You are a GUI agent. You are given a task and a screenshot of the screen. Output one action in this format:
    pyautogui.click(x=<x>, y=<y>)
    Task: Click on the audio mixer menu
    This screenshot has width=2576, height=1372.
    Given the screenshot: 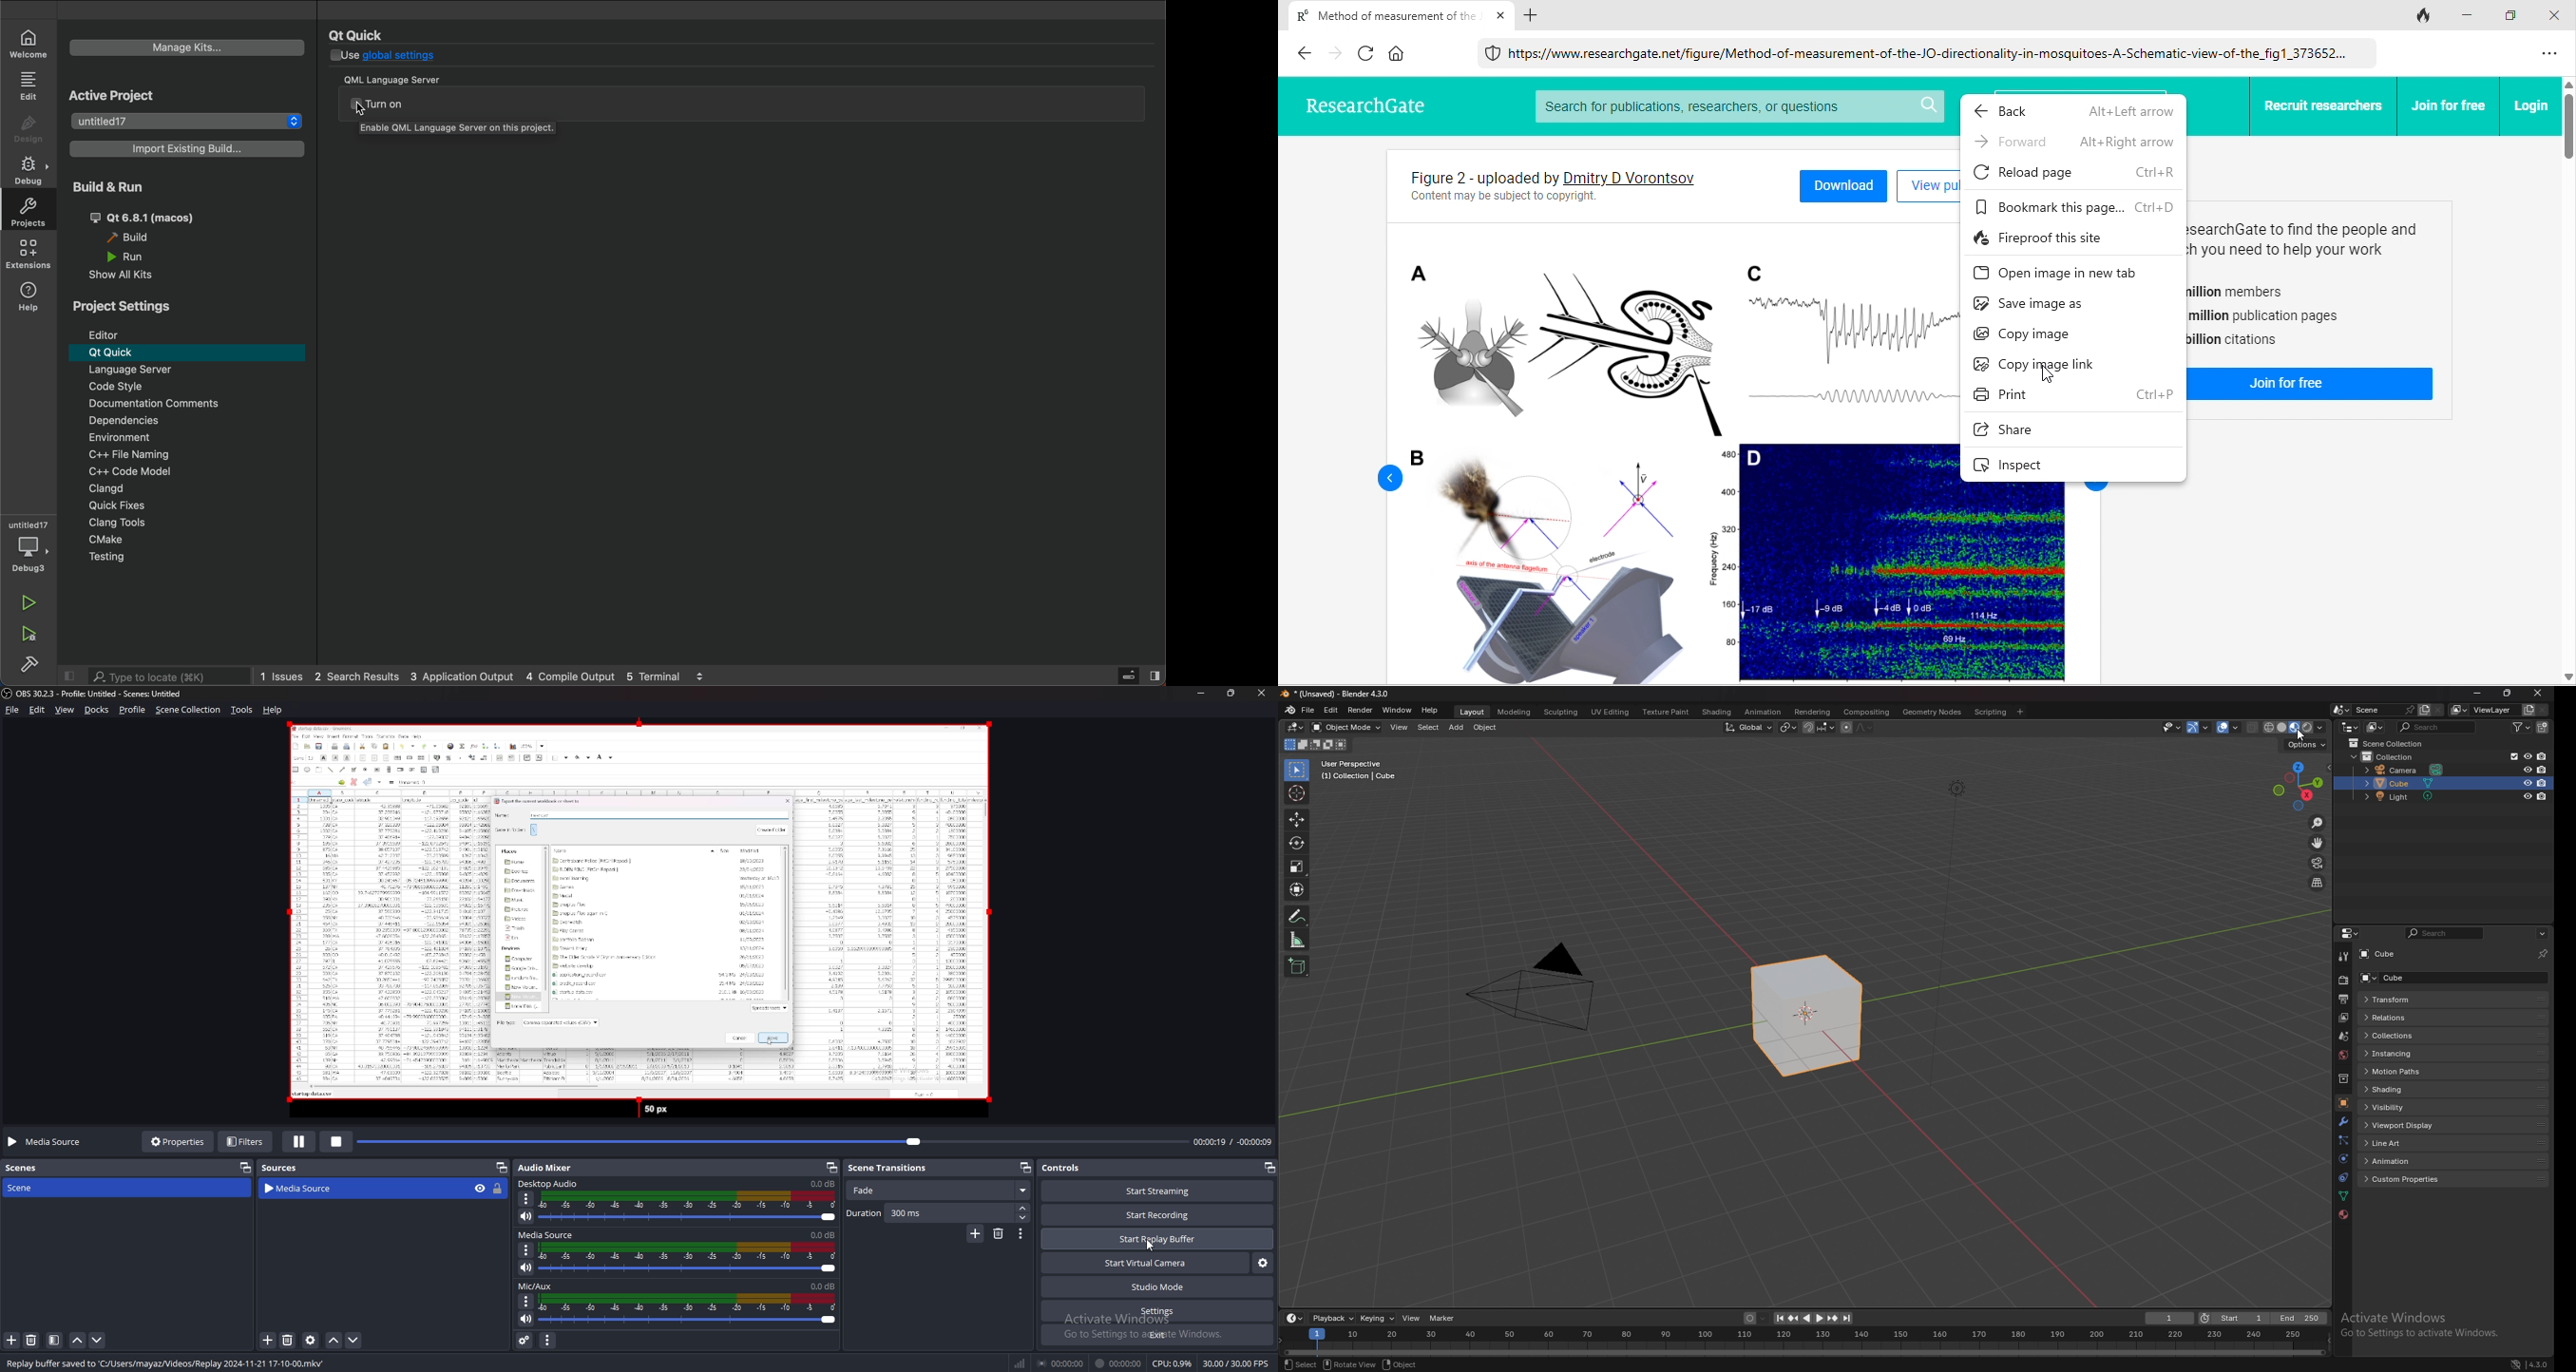 What is the action you would take?
    pyautogui.click(x=548, y=1341)
    